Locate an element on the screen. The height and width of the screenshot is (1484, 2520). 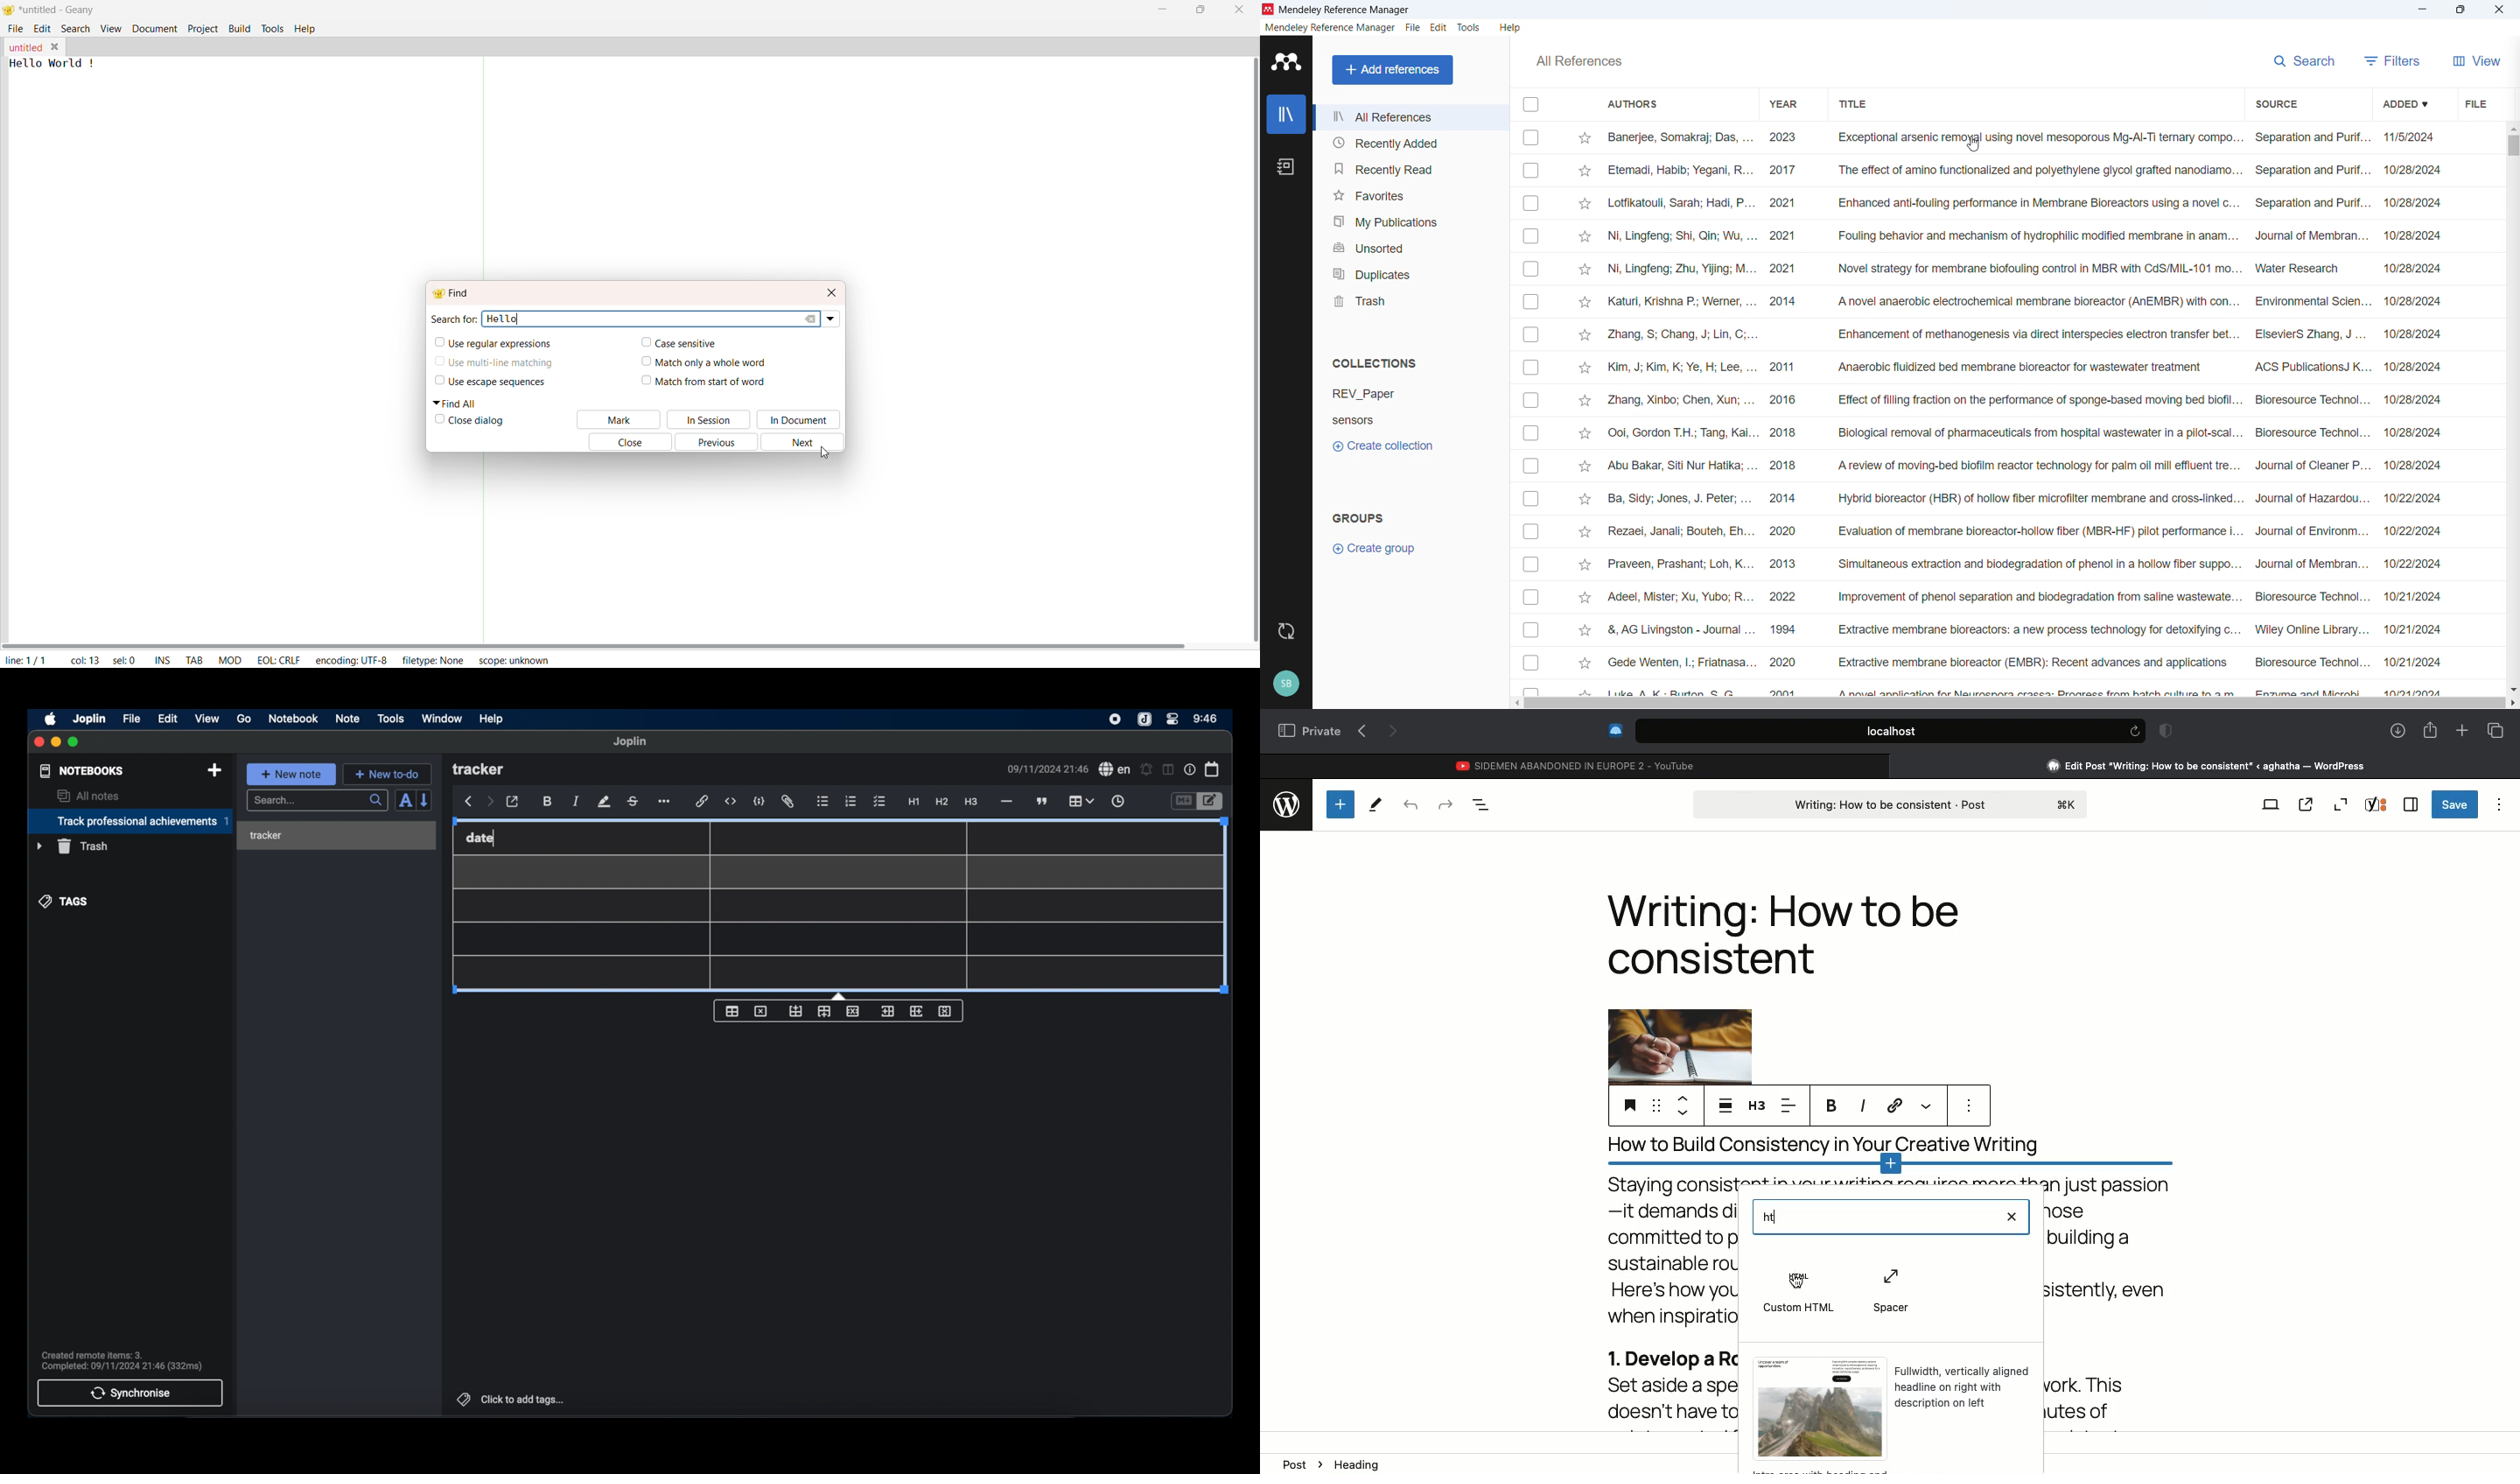
journal of cleaner p is located at coordinates (2310, 466).